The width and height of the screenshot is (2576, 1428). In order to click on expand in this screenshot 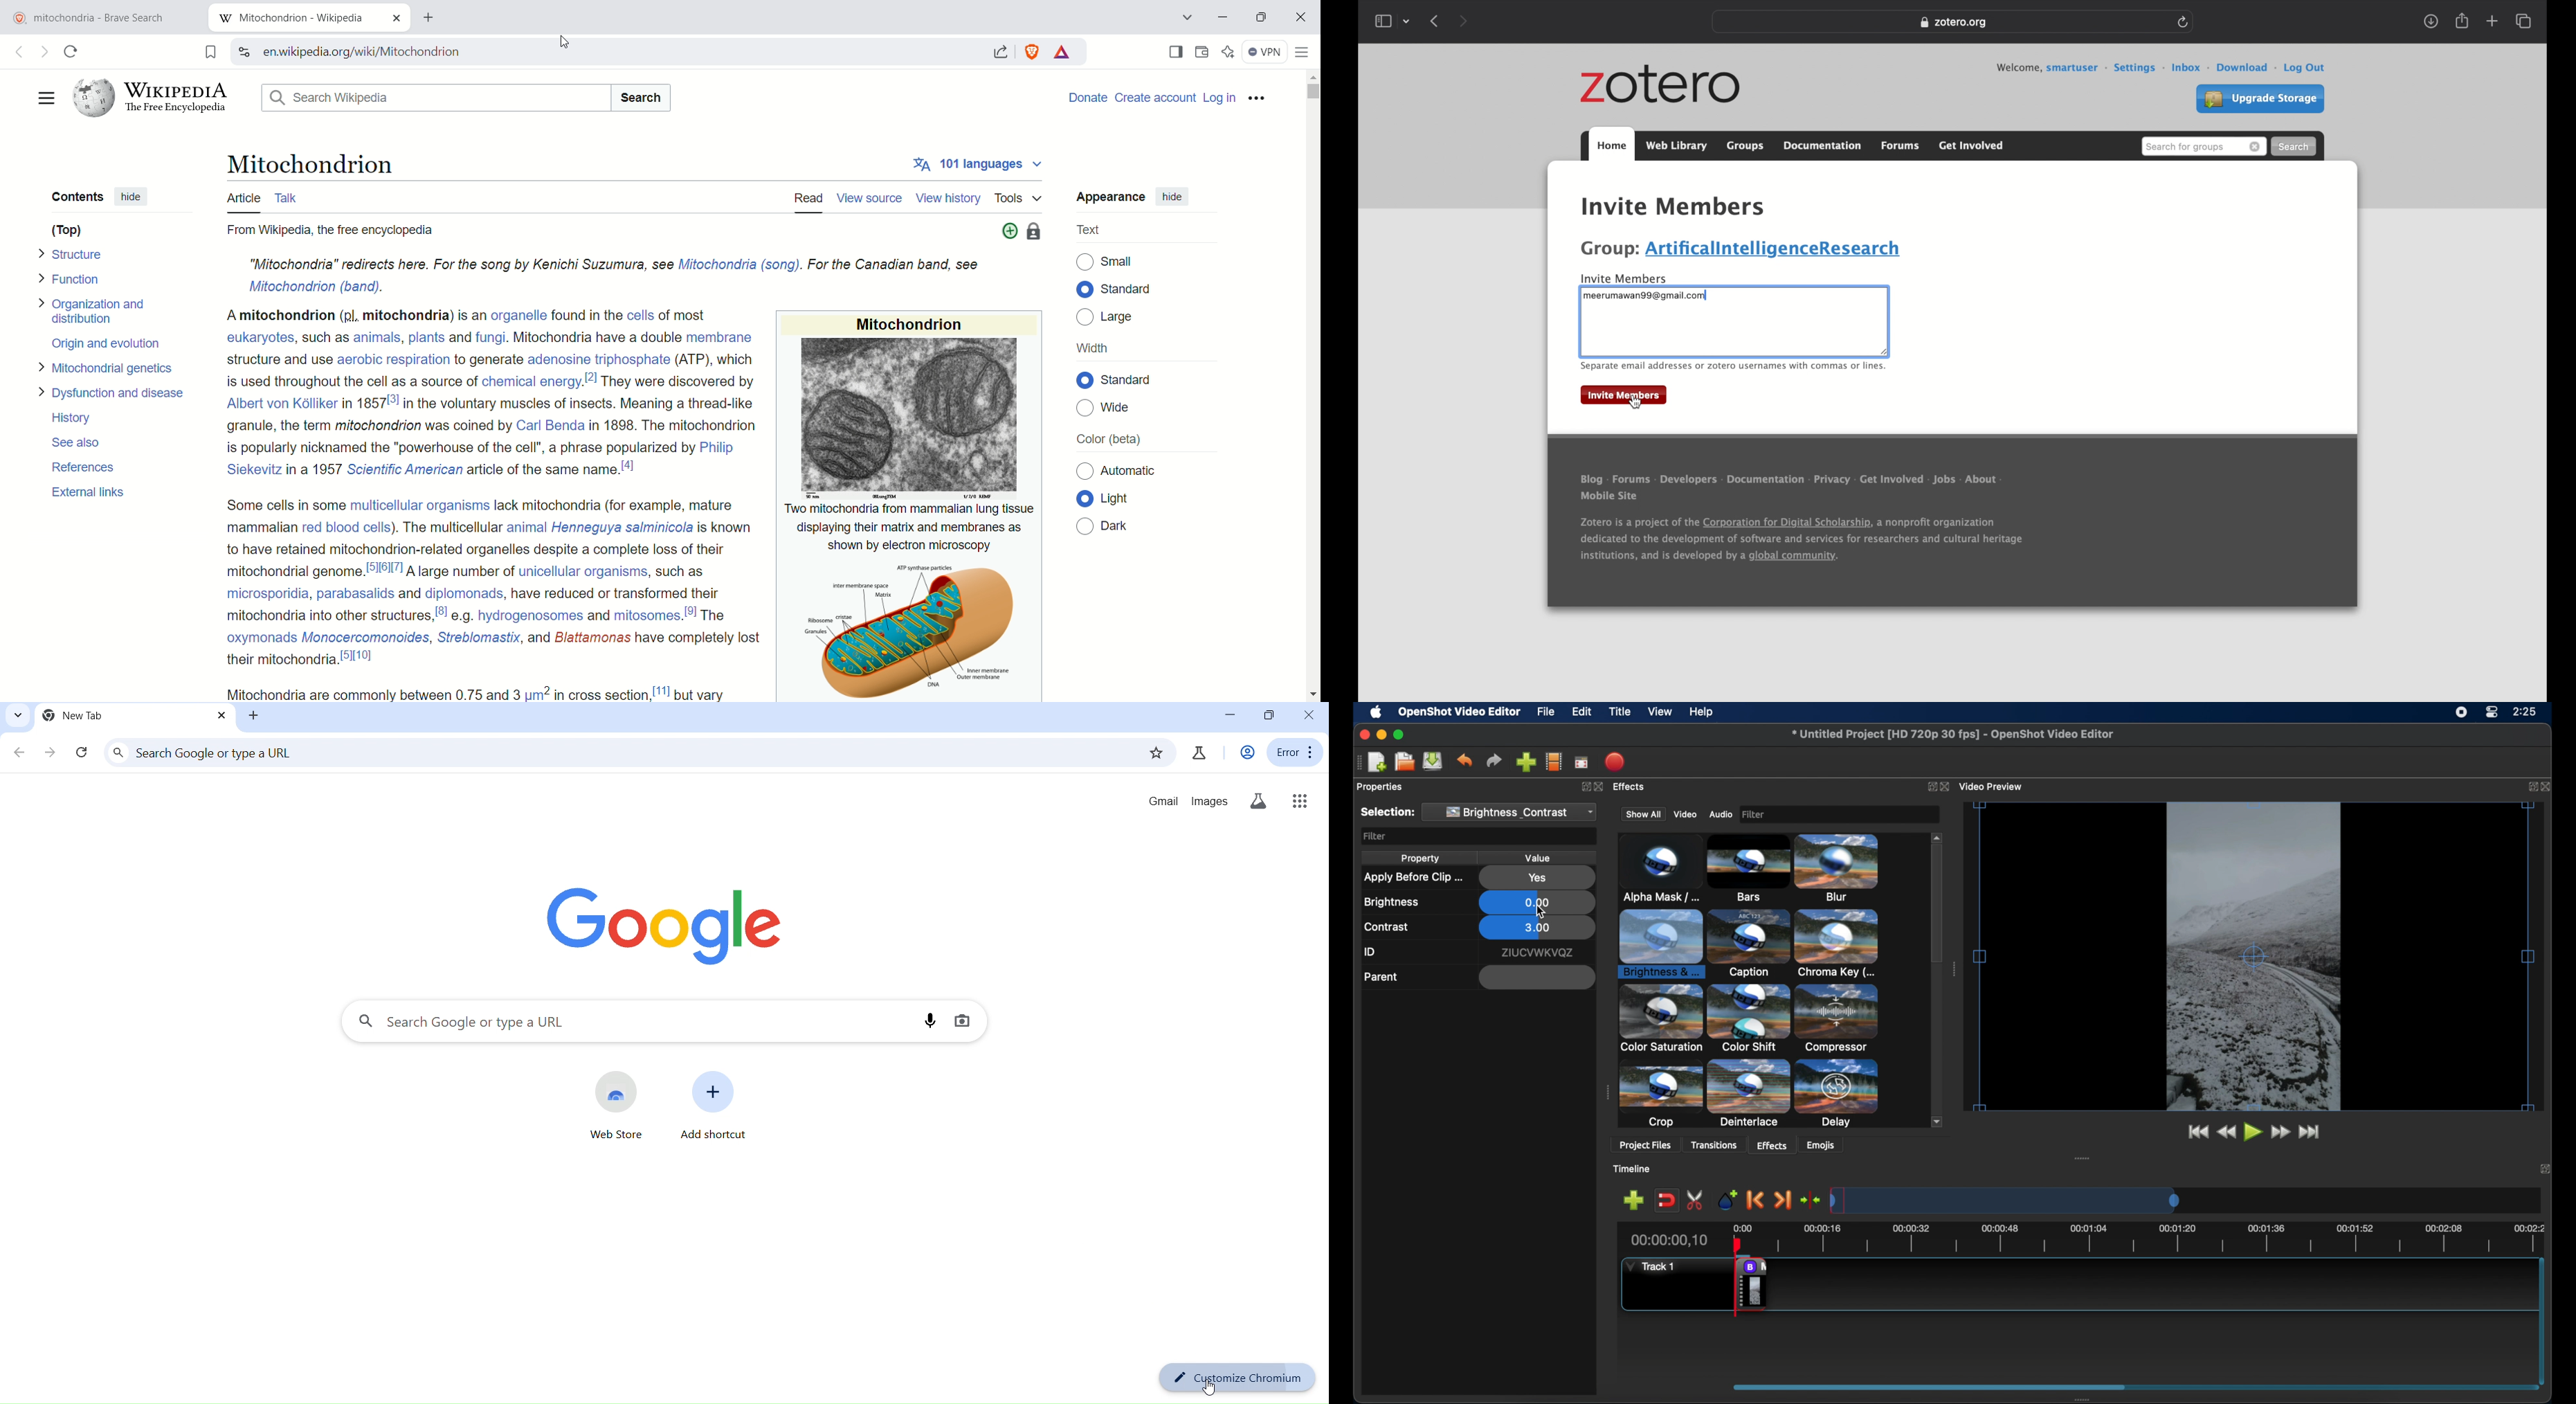, I will do `click(2531, 787)`.